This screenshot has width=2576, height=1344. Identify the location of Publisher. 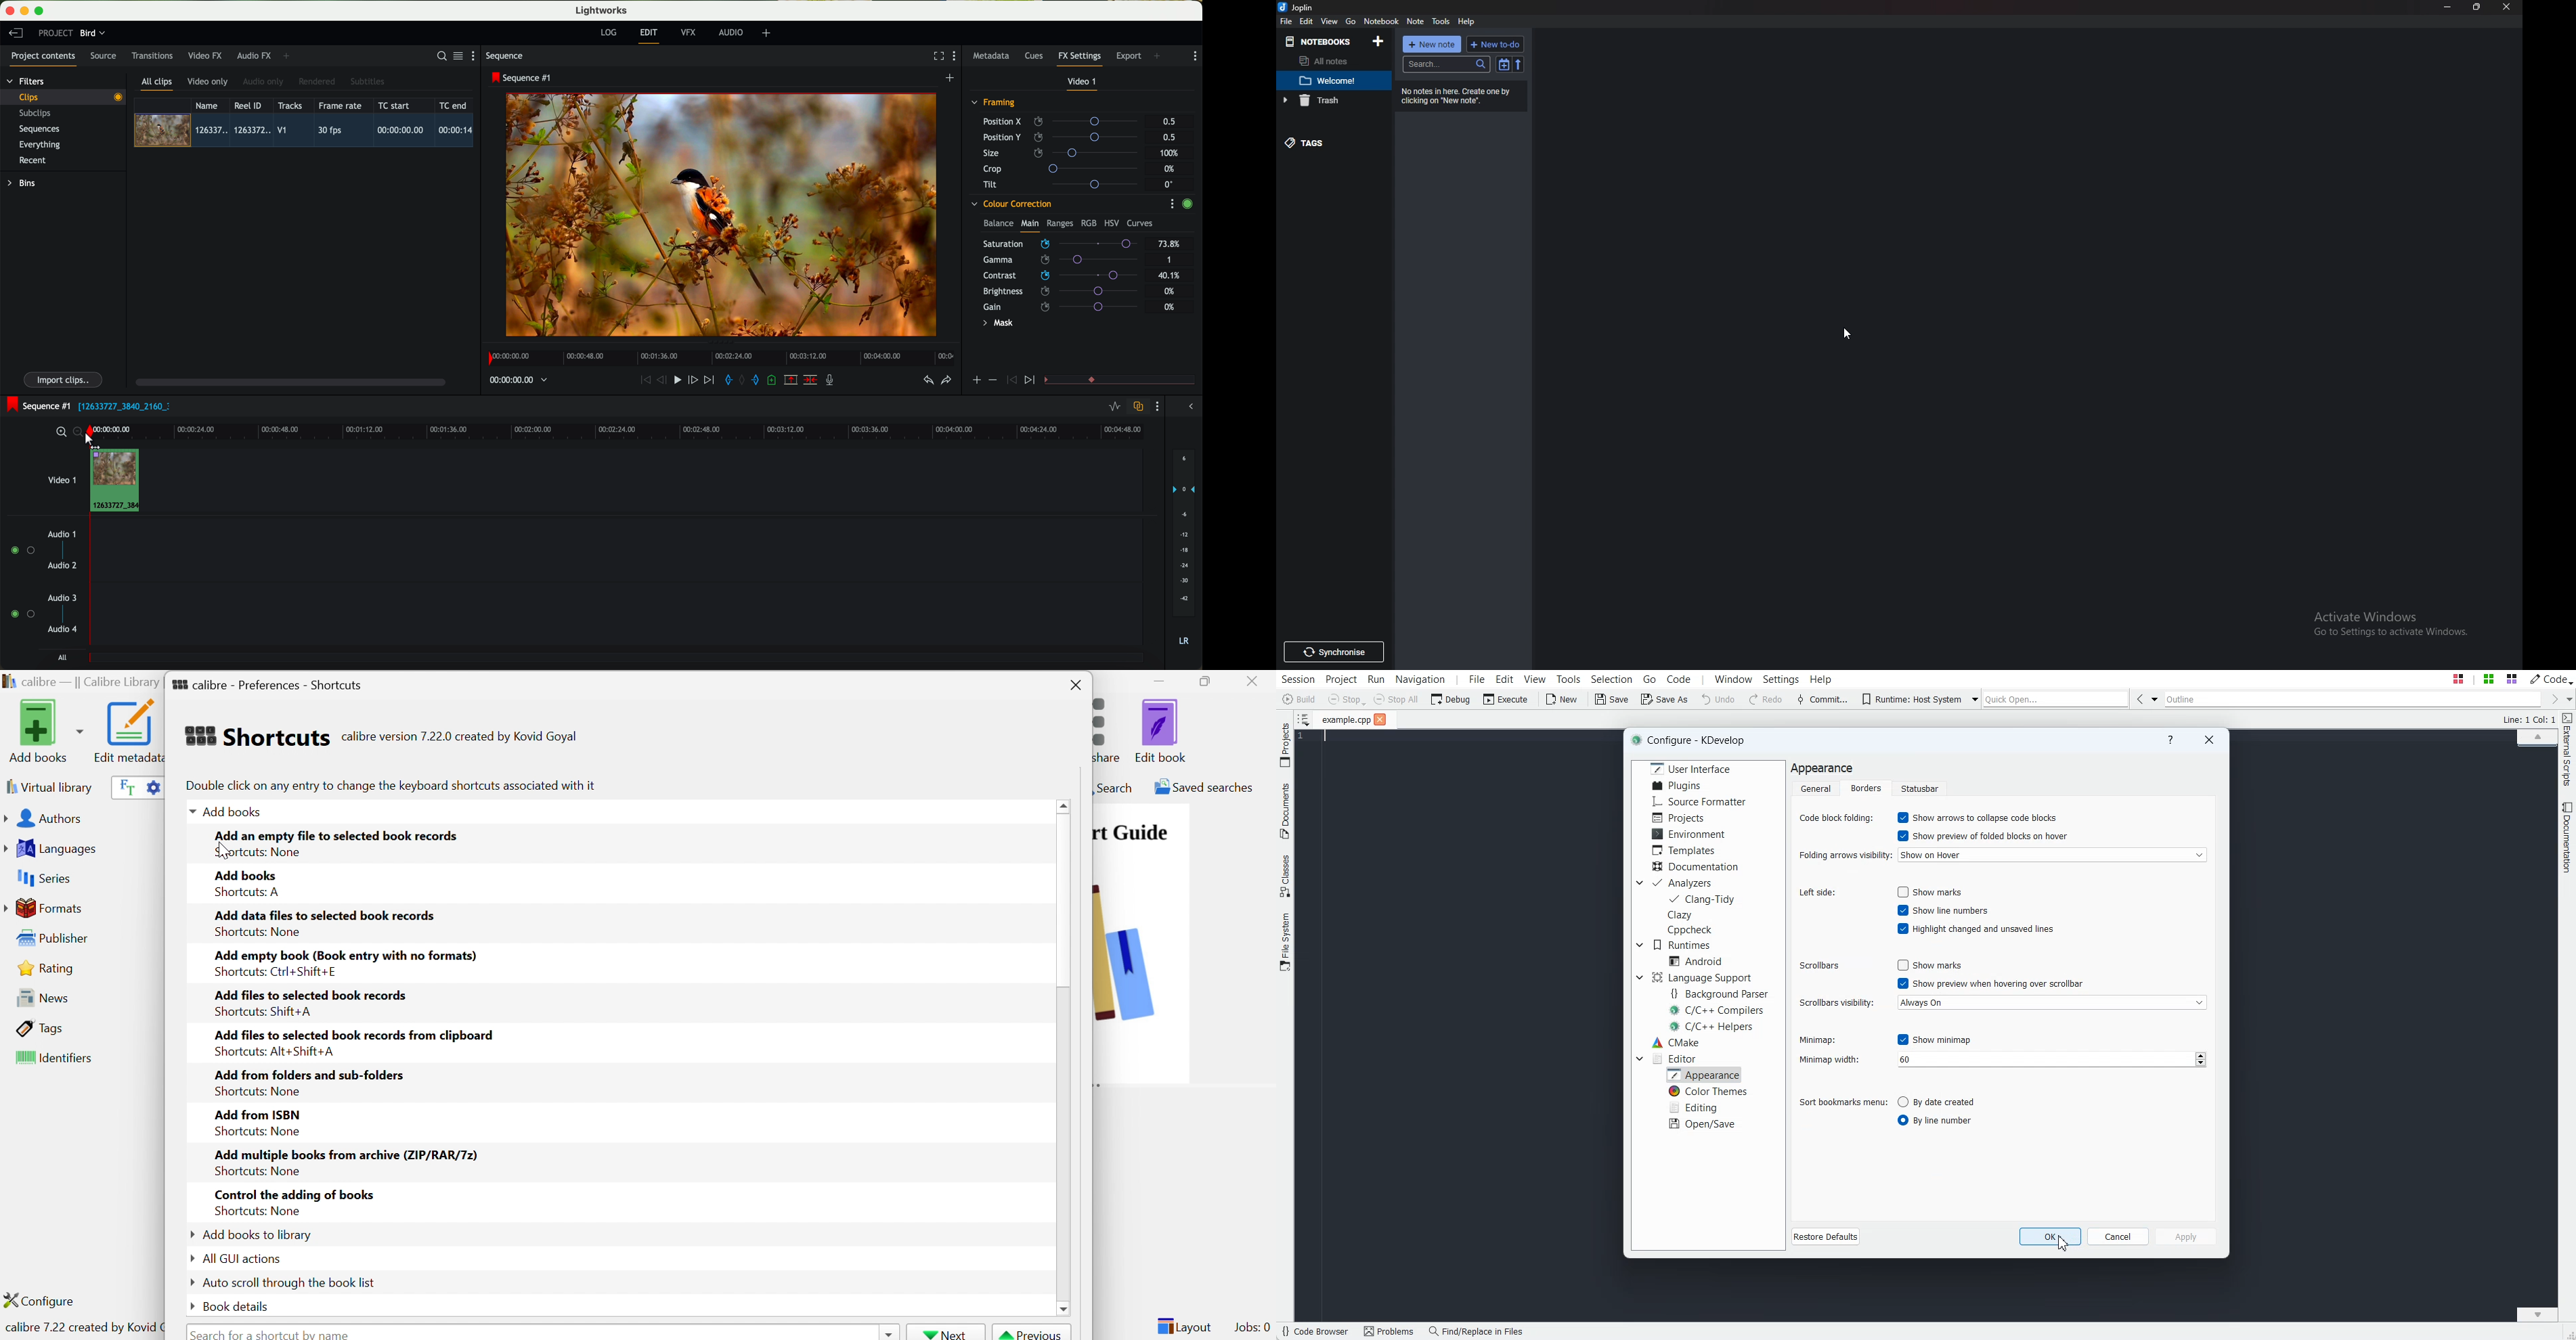
(56, 939).